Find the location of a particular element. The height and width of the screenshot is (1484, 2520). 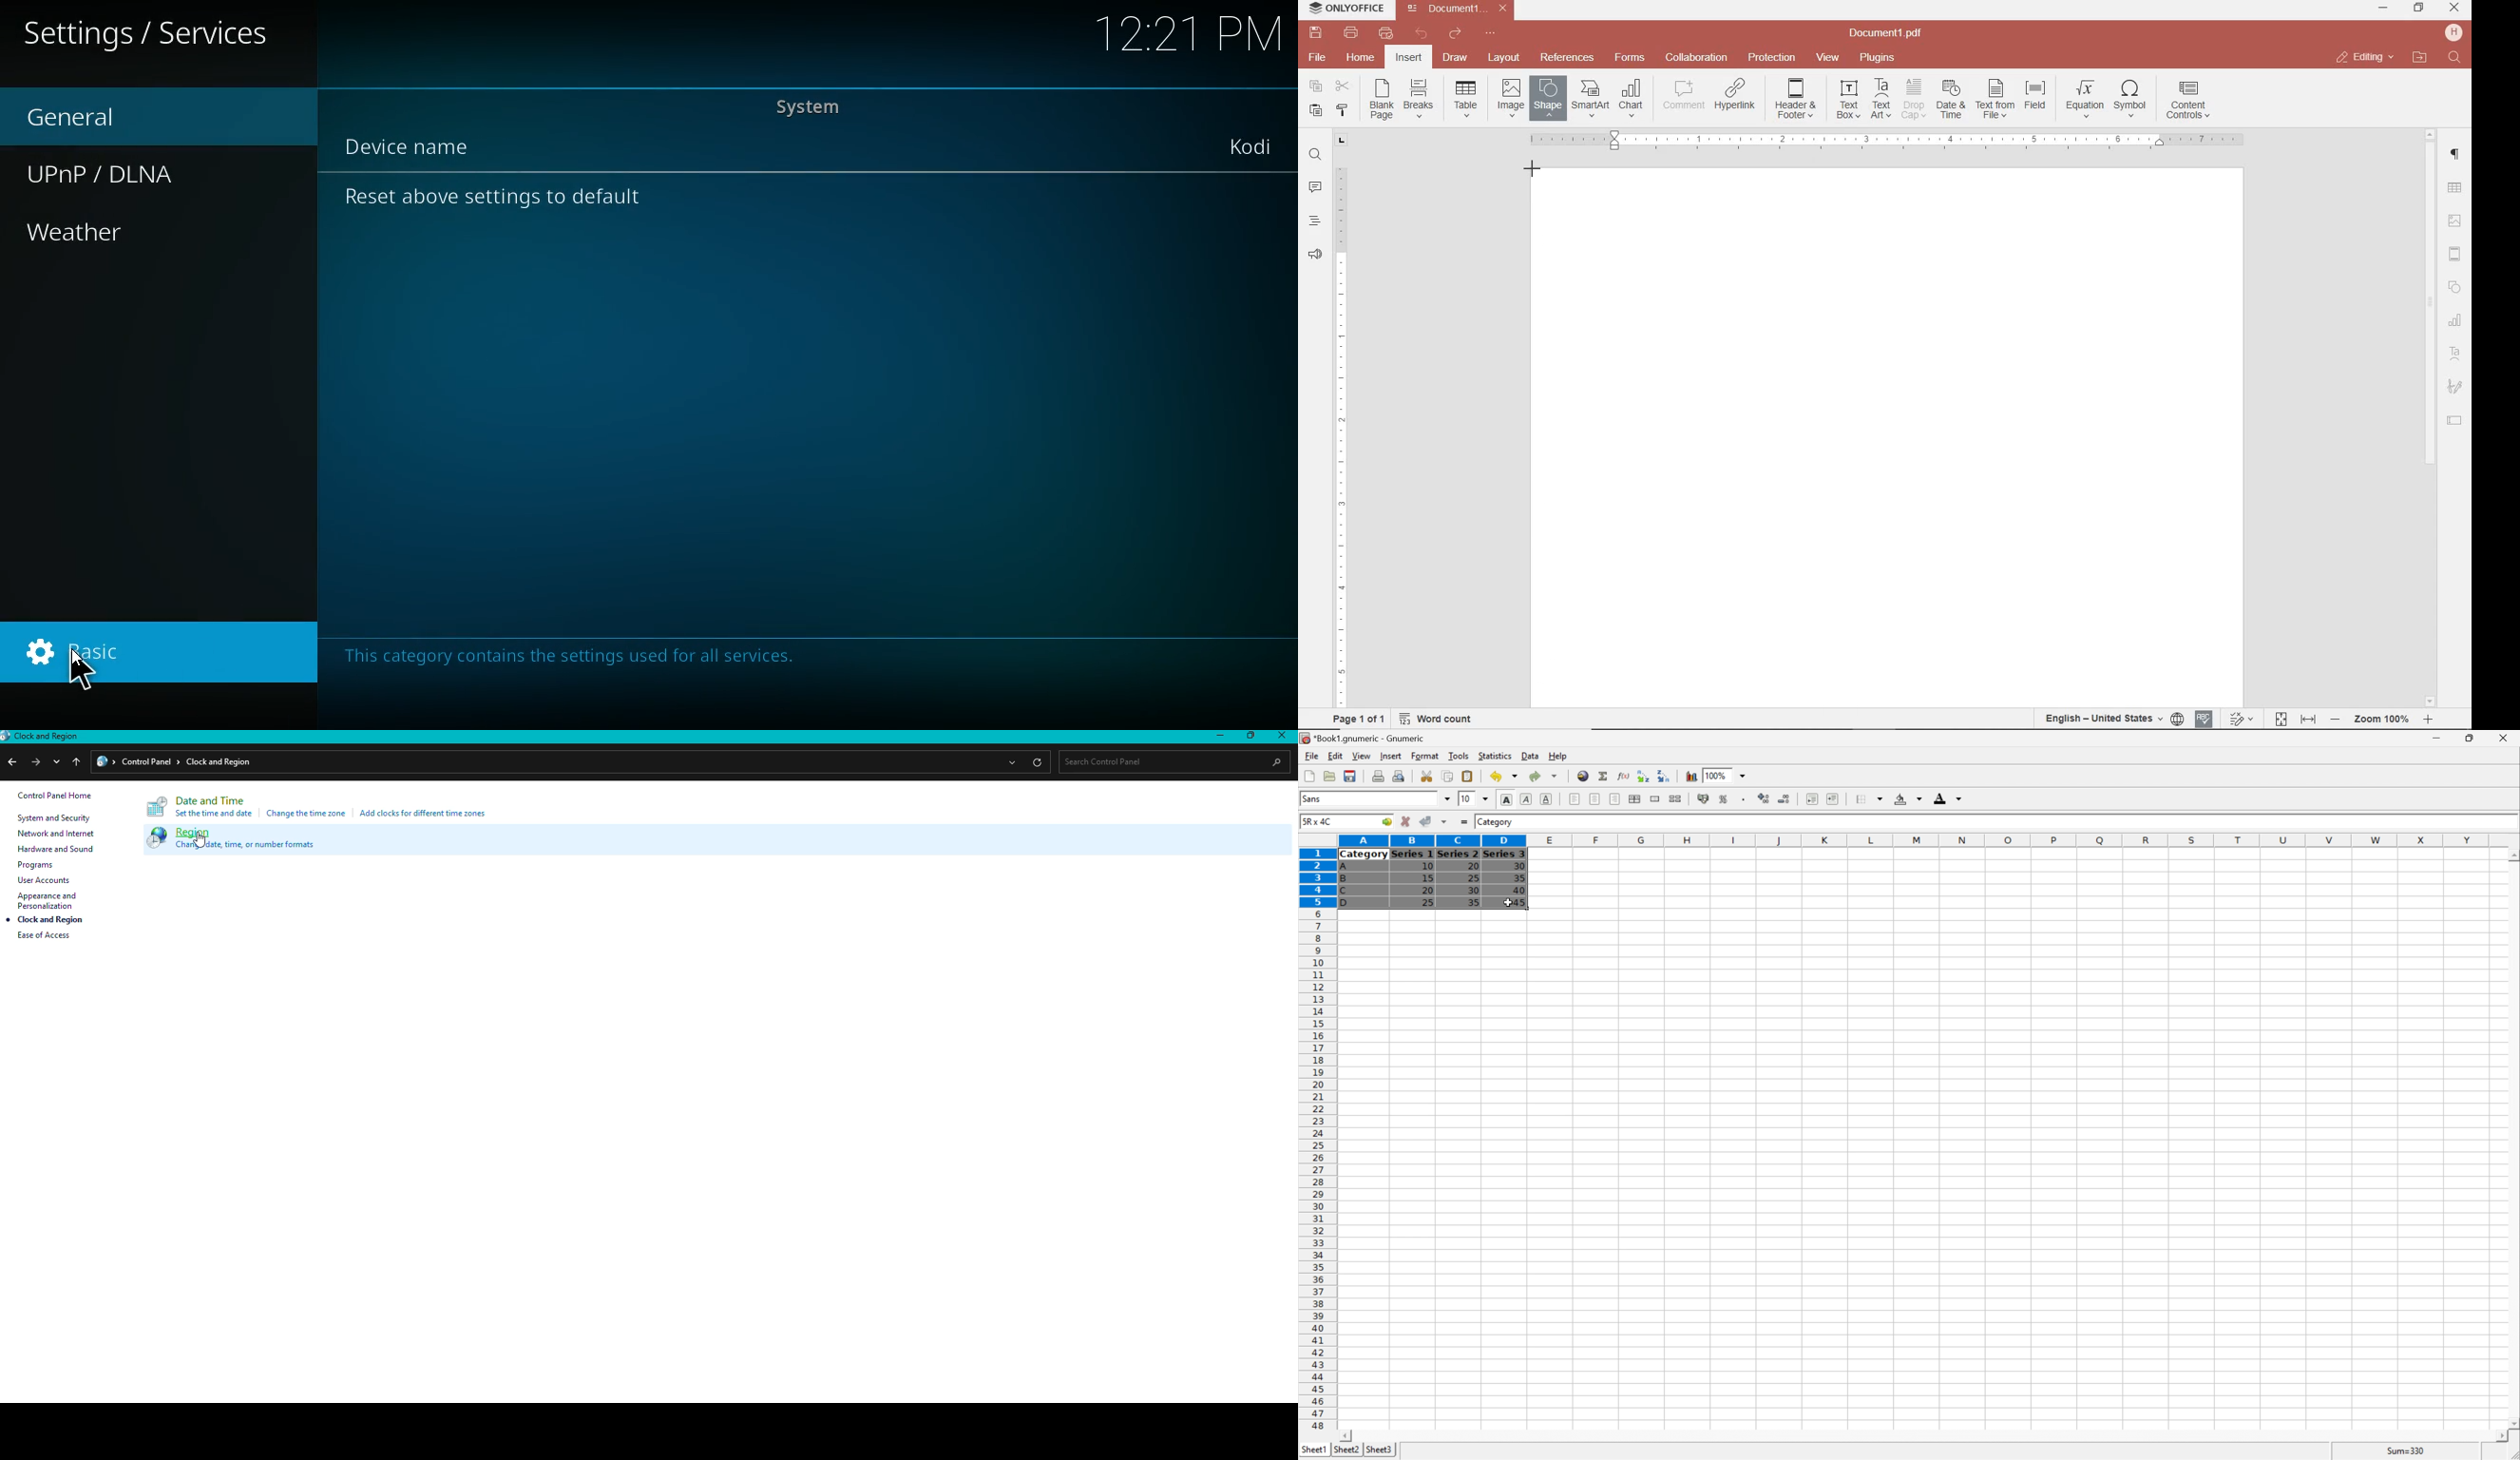

Sheet1 is located at coordinates (1313, 1450).